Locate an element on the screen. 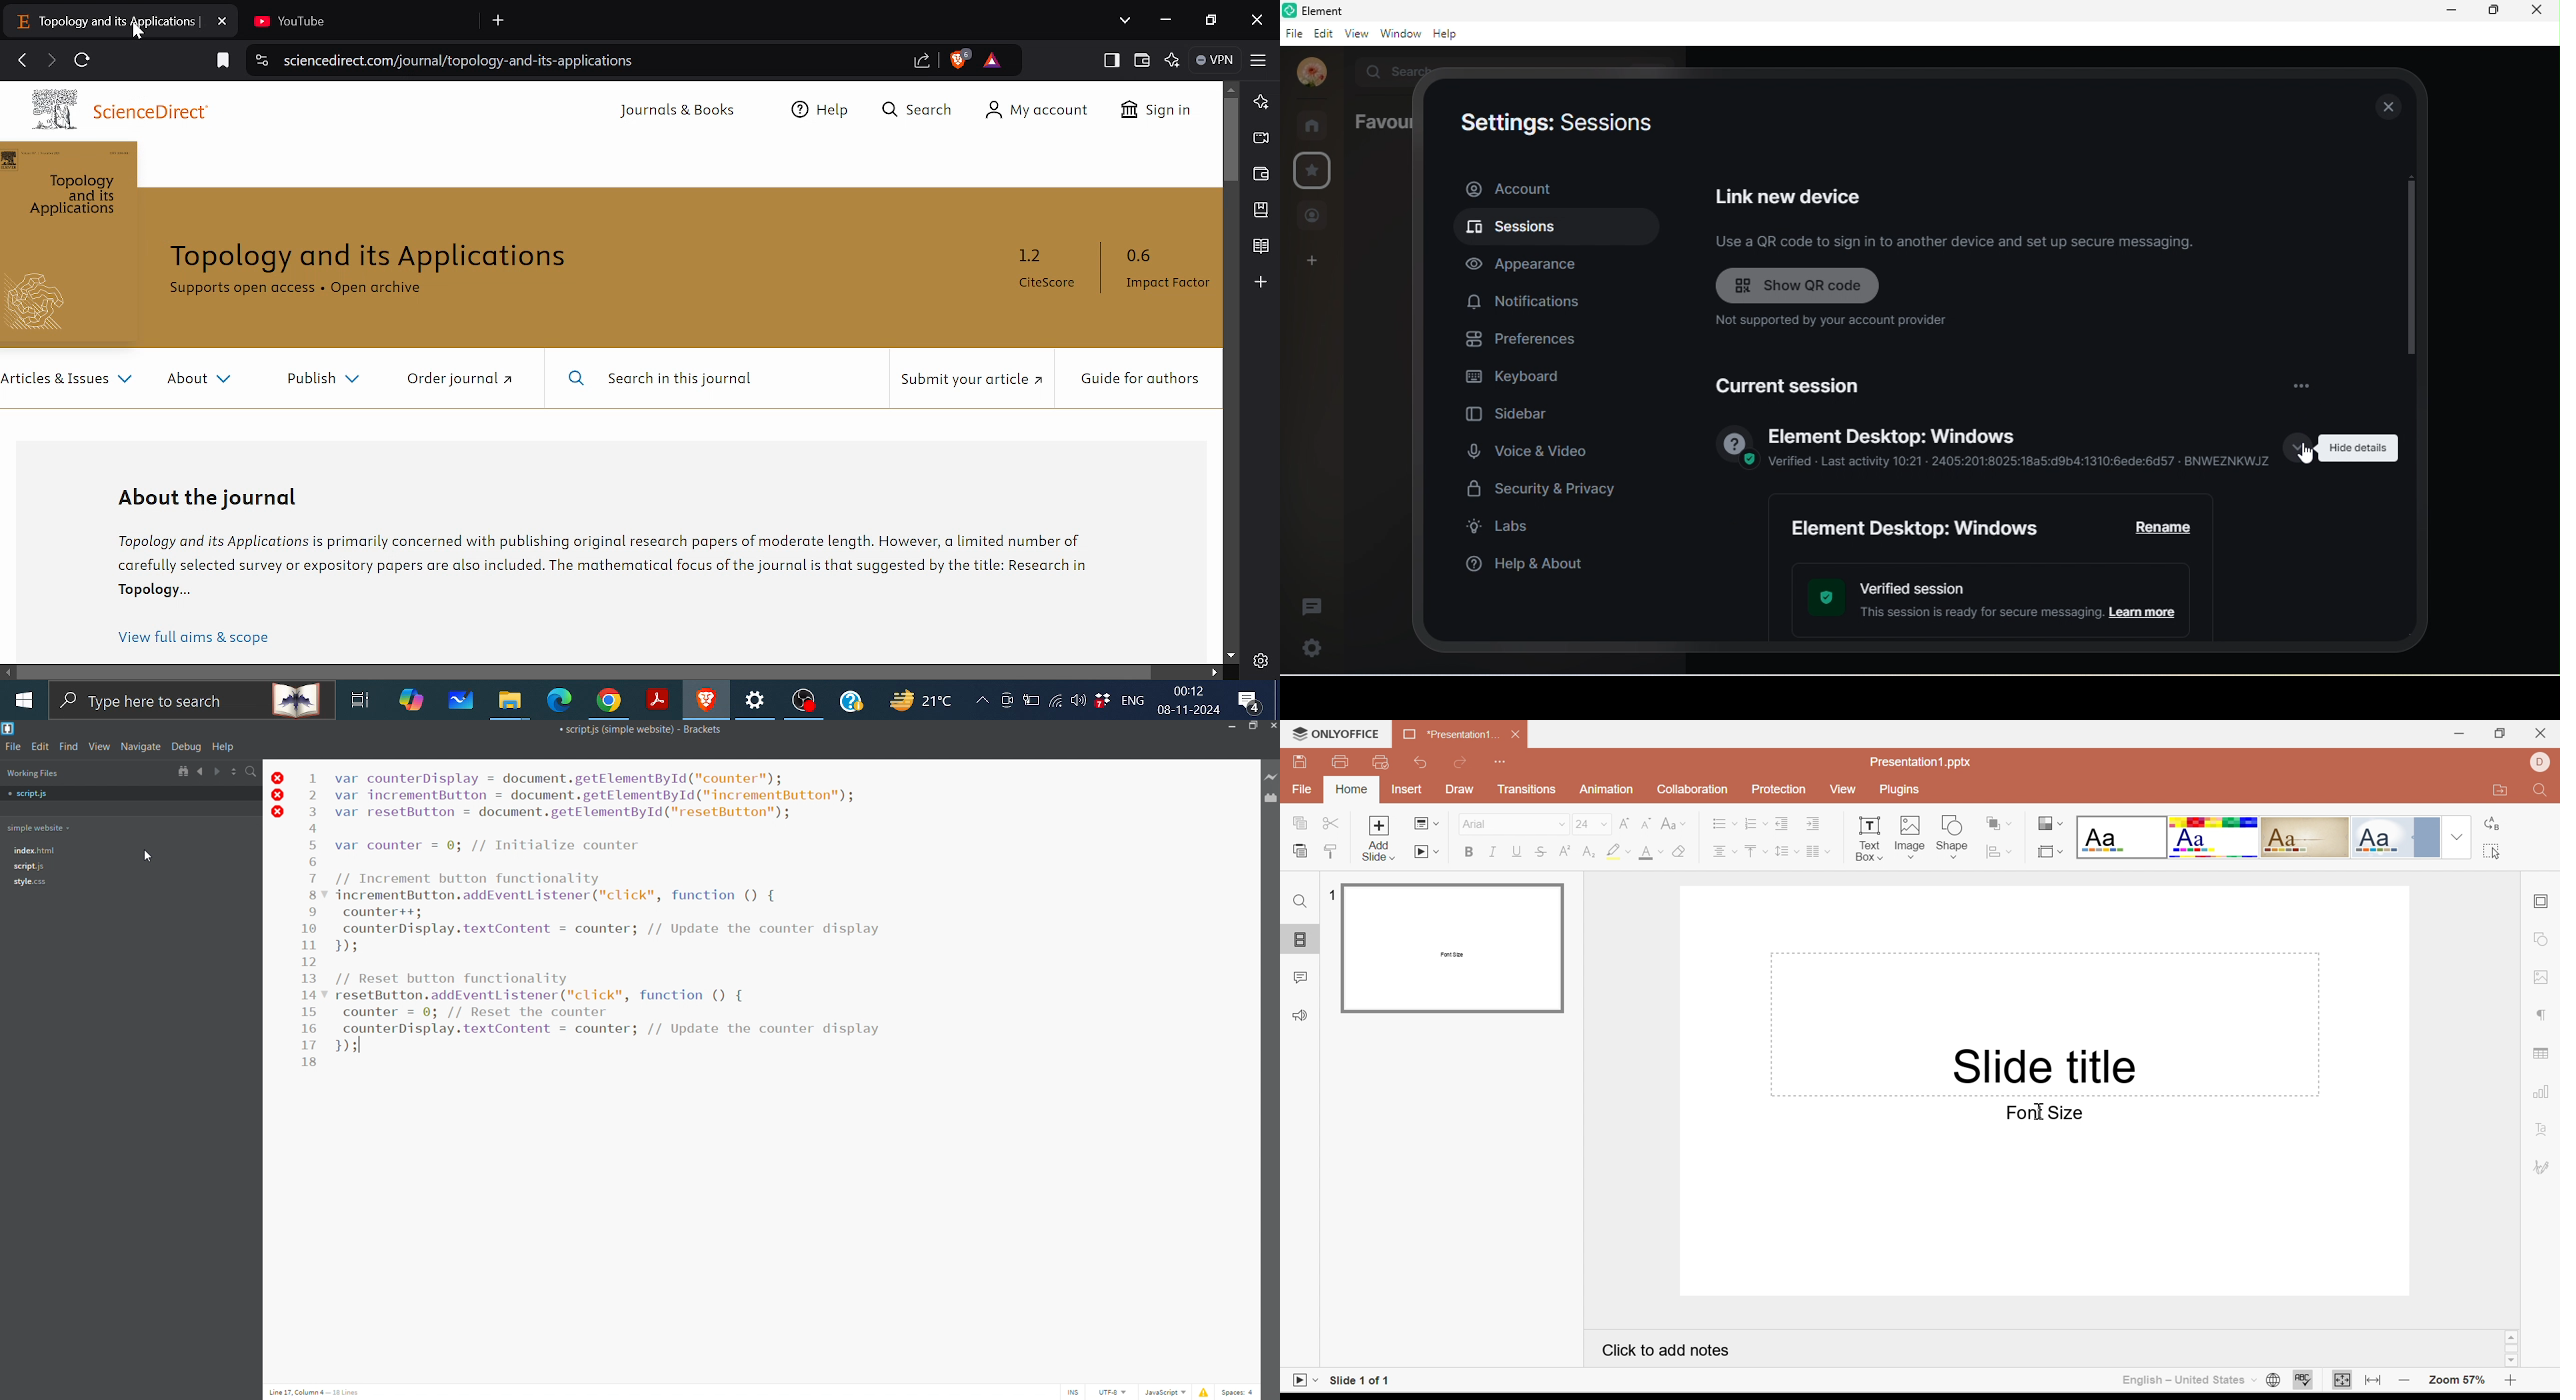 Image resolution: width=2576 pixels, height=1400 pixels. create a space is located at coordinates (1316, 262).